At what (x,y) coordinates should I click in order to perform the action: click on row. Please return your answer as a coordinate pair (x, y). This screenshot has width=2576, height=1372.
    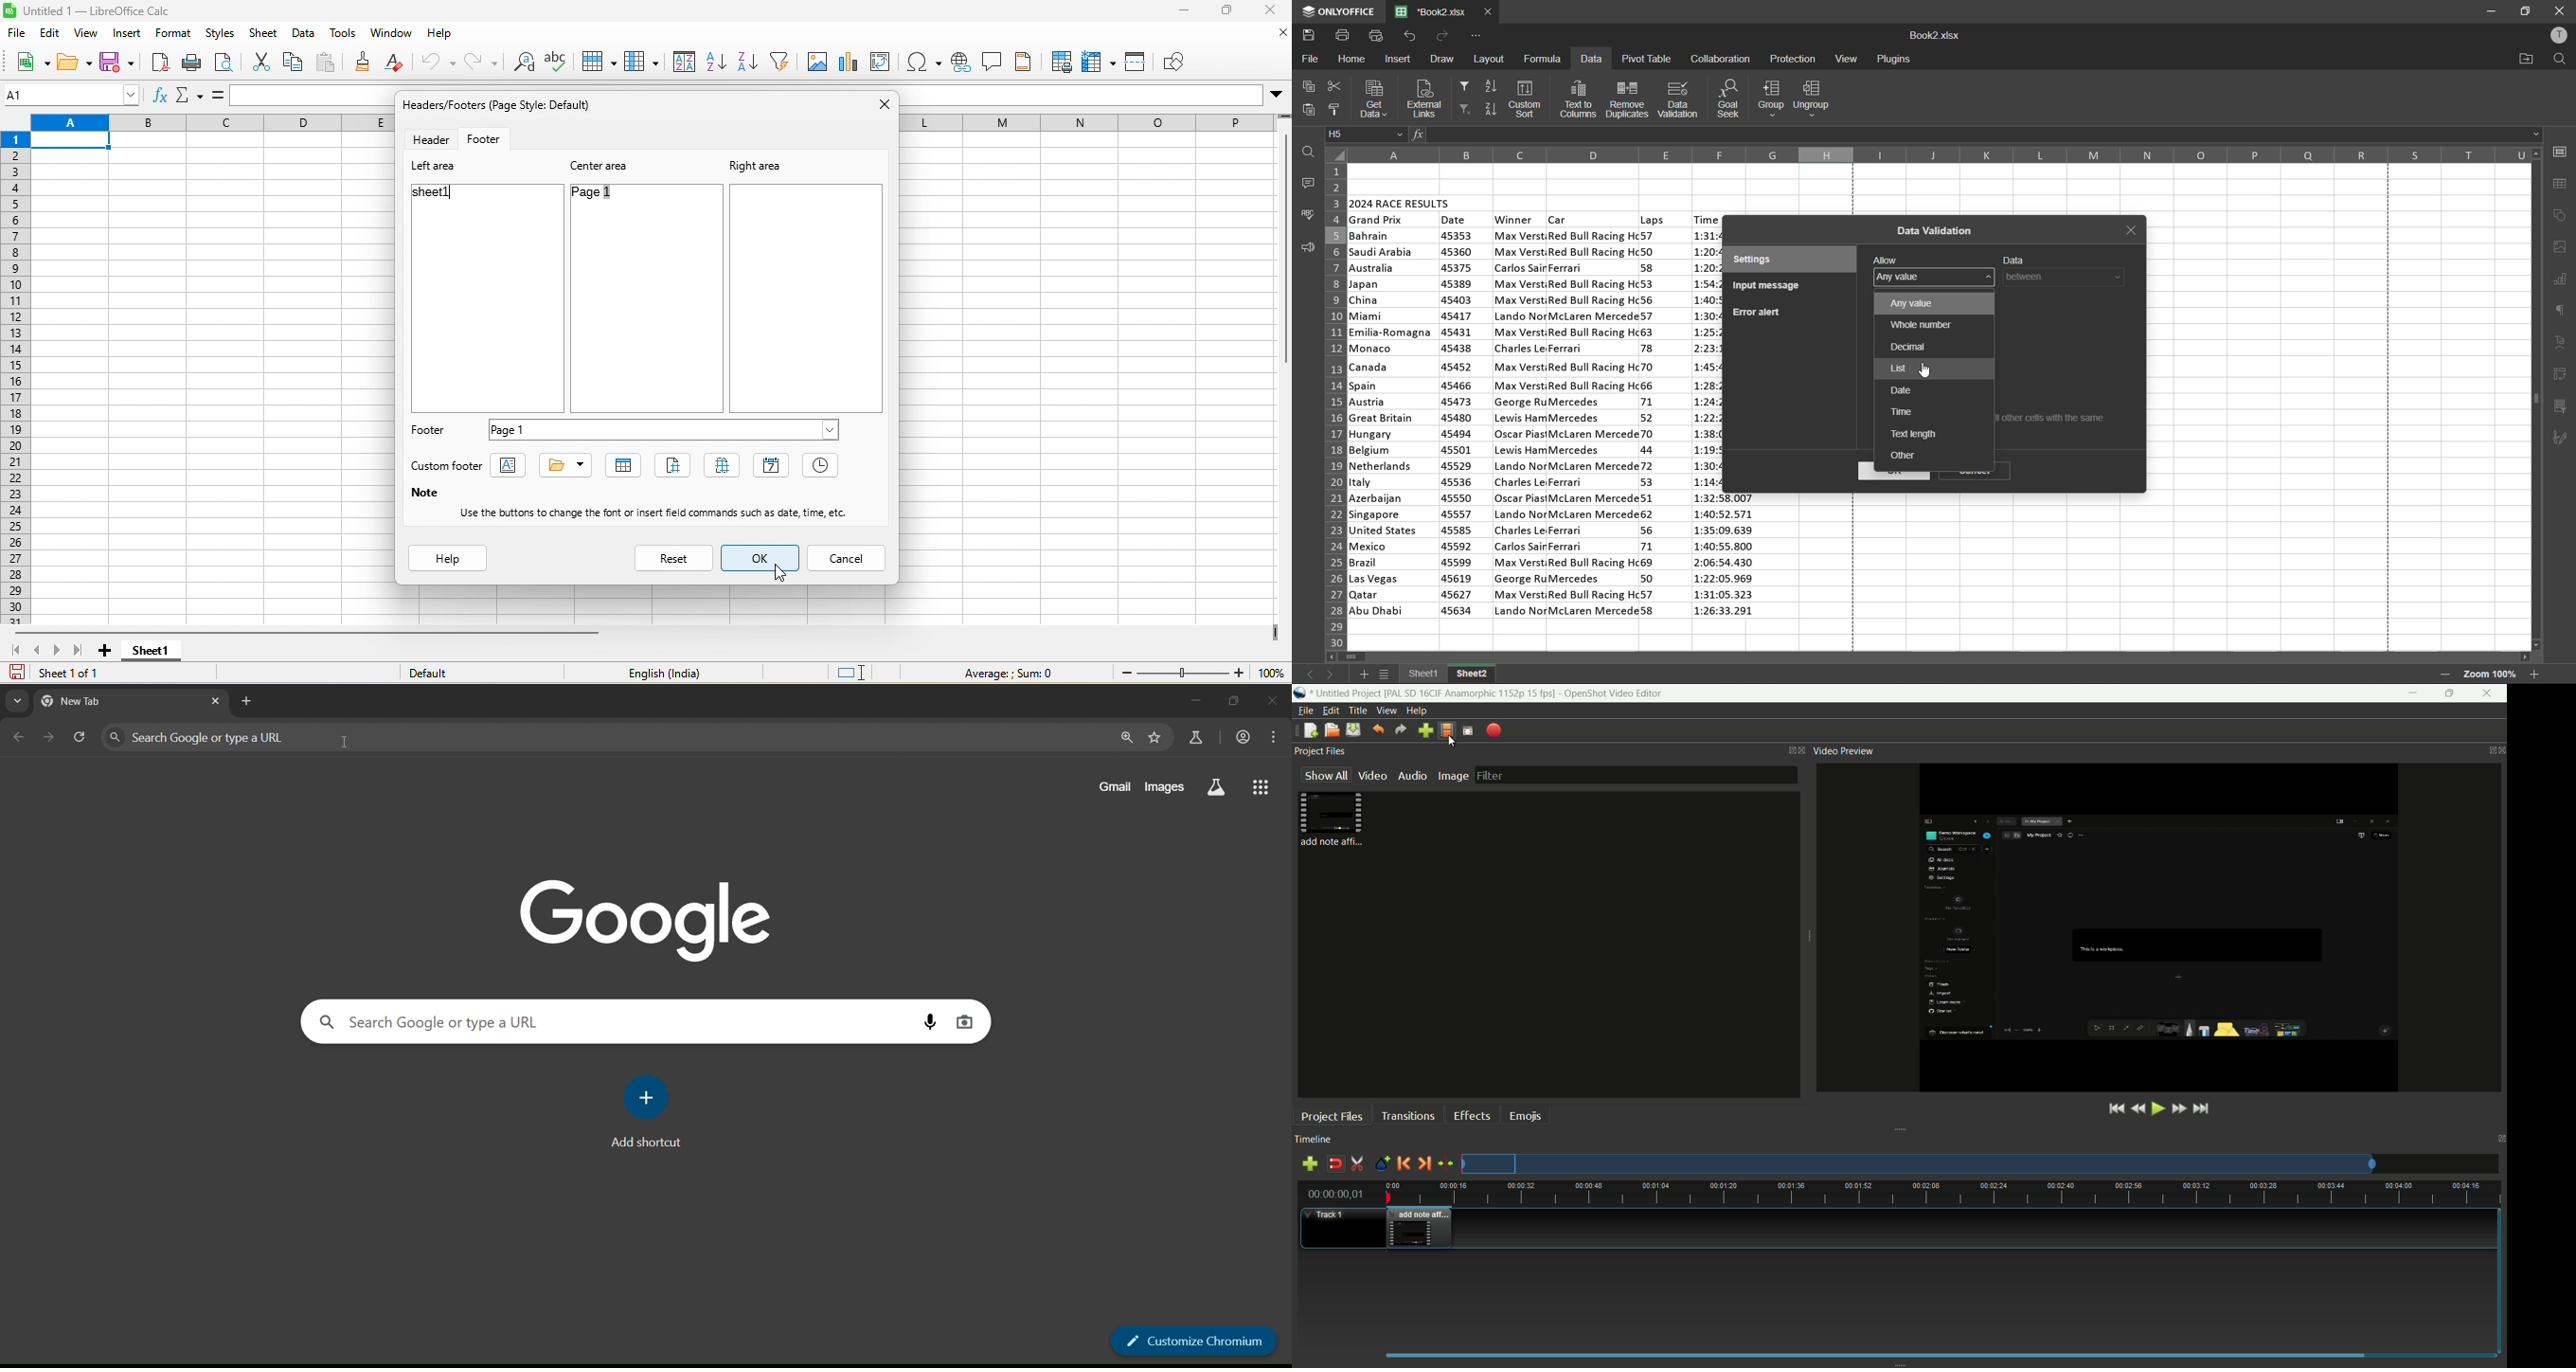
    Looking at the image, I should click on (603, 61).